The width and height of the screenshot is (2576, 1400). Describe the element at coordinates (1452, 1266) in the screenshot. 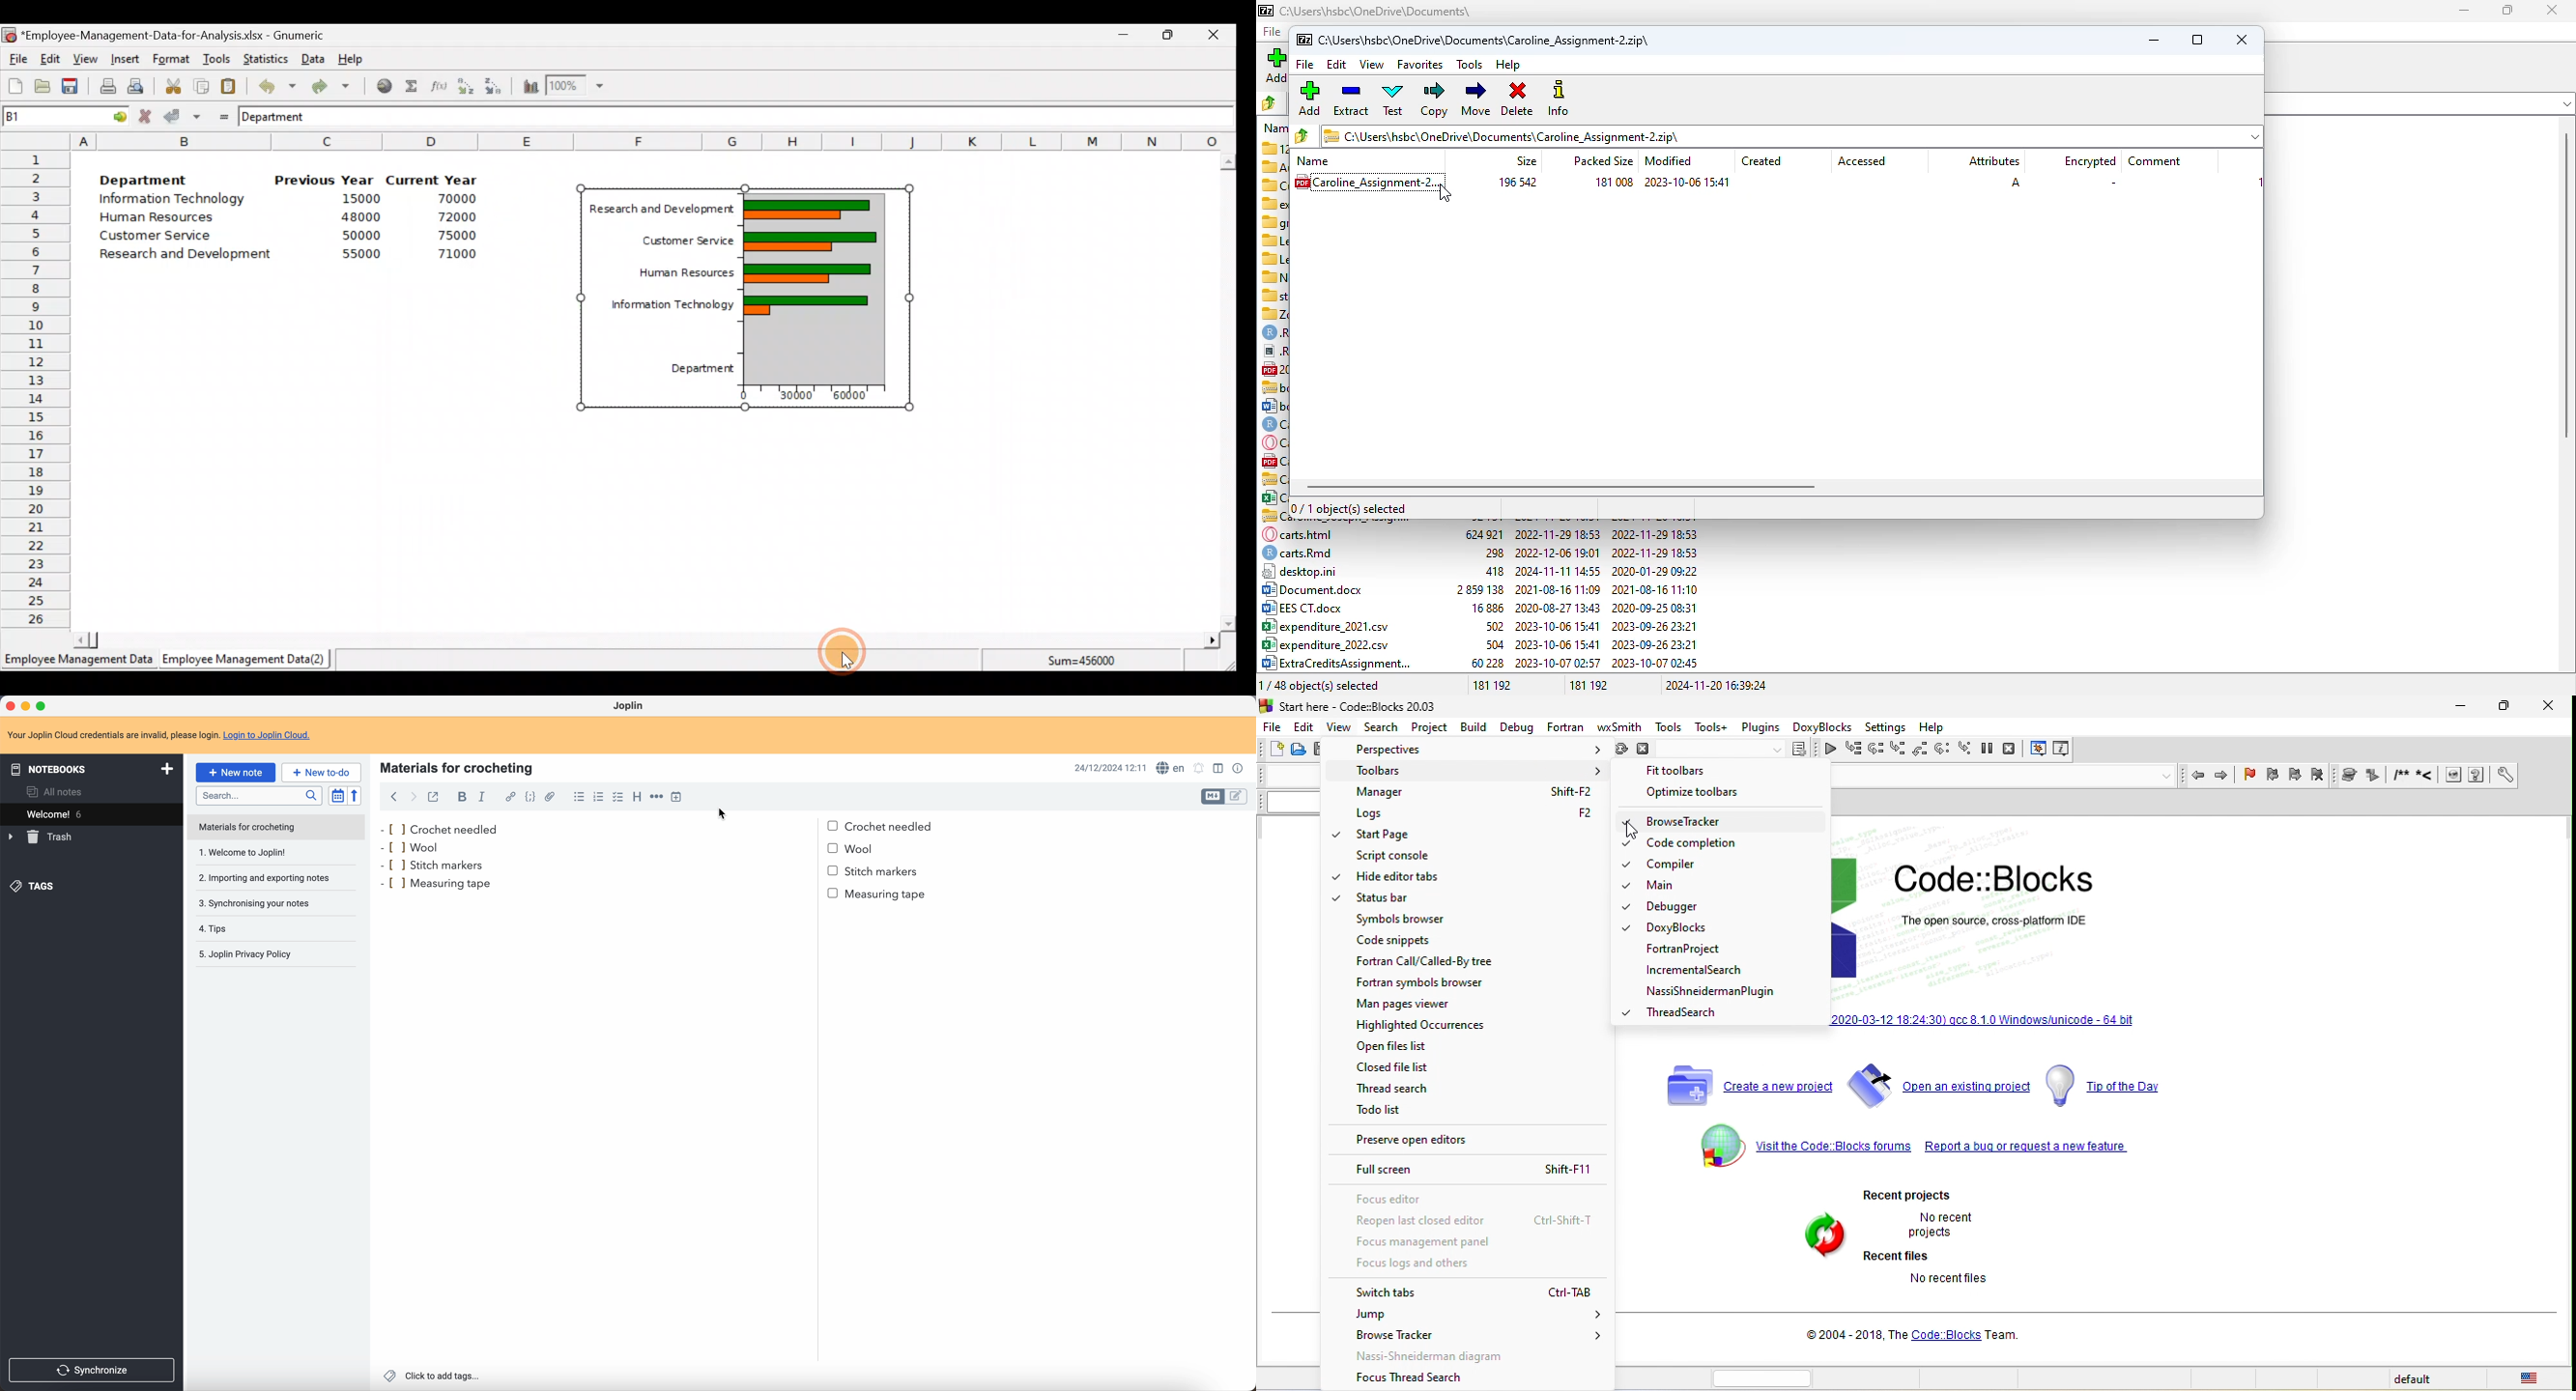

I see `focus logs and others` at that location.